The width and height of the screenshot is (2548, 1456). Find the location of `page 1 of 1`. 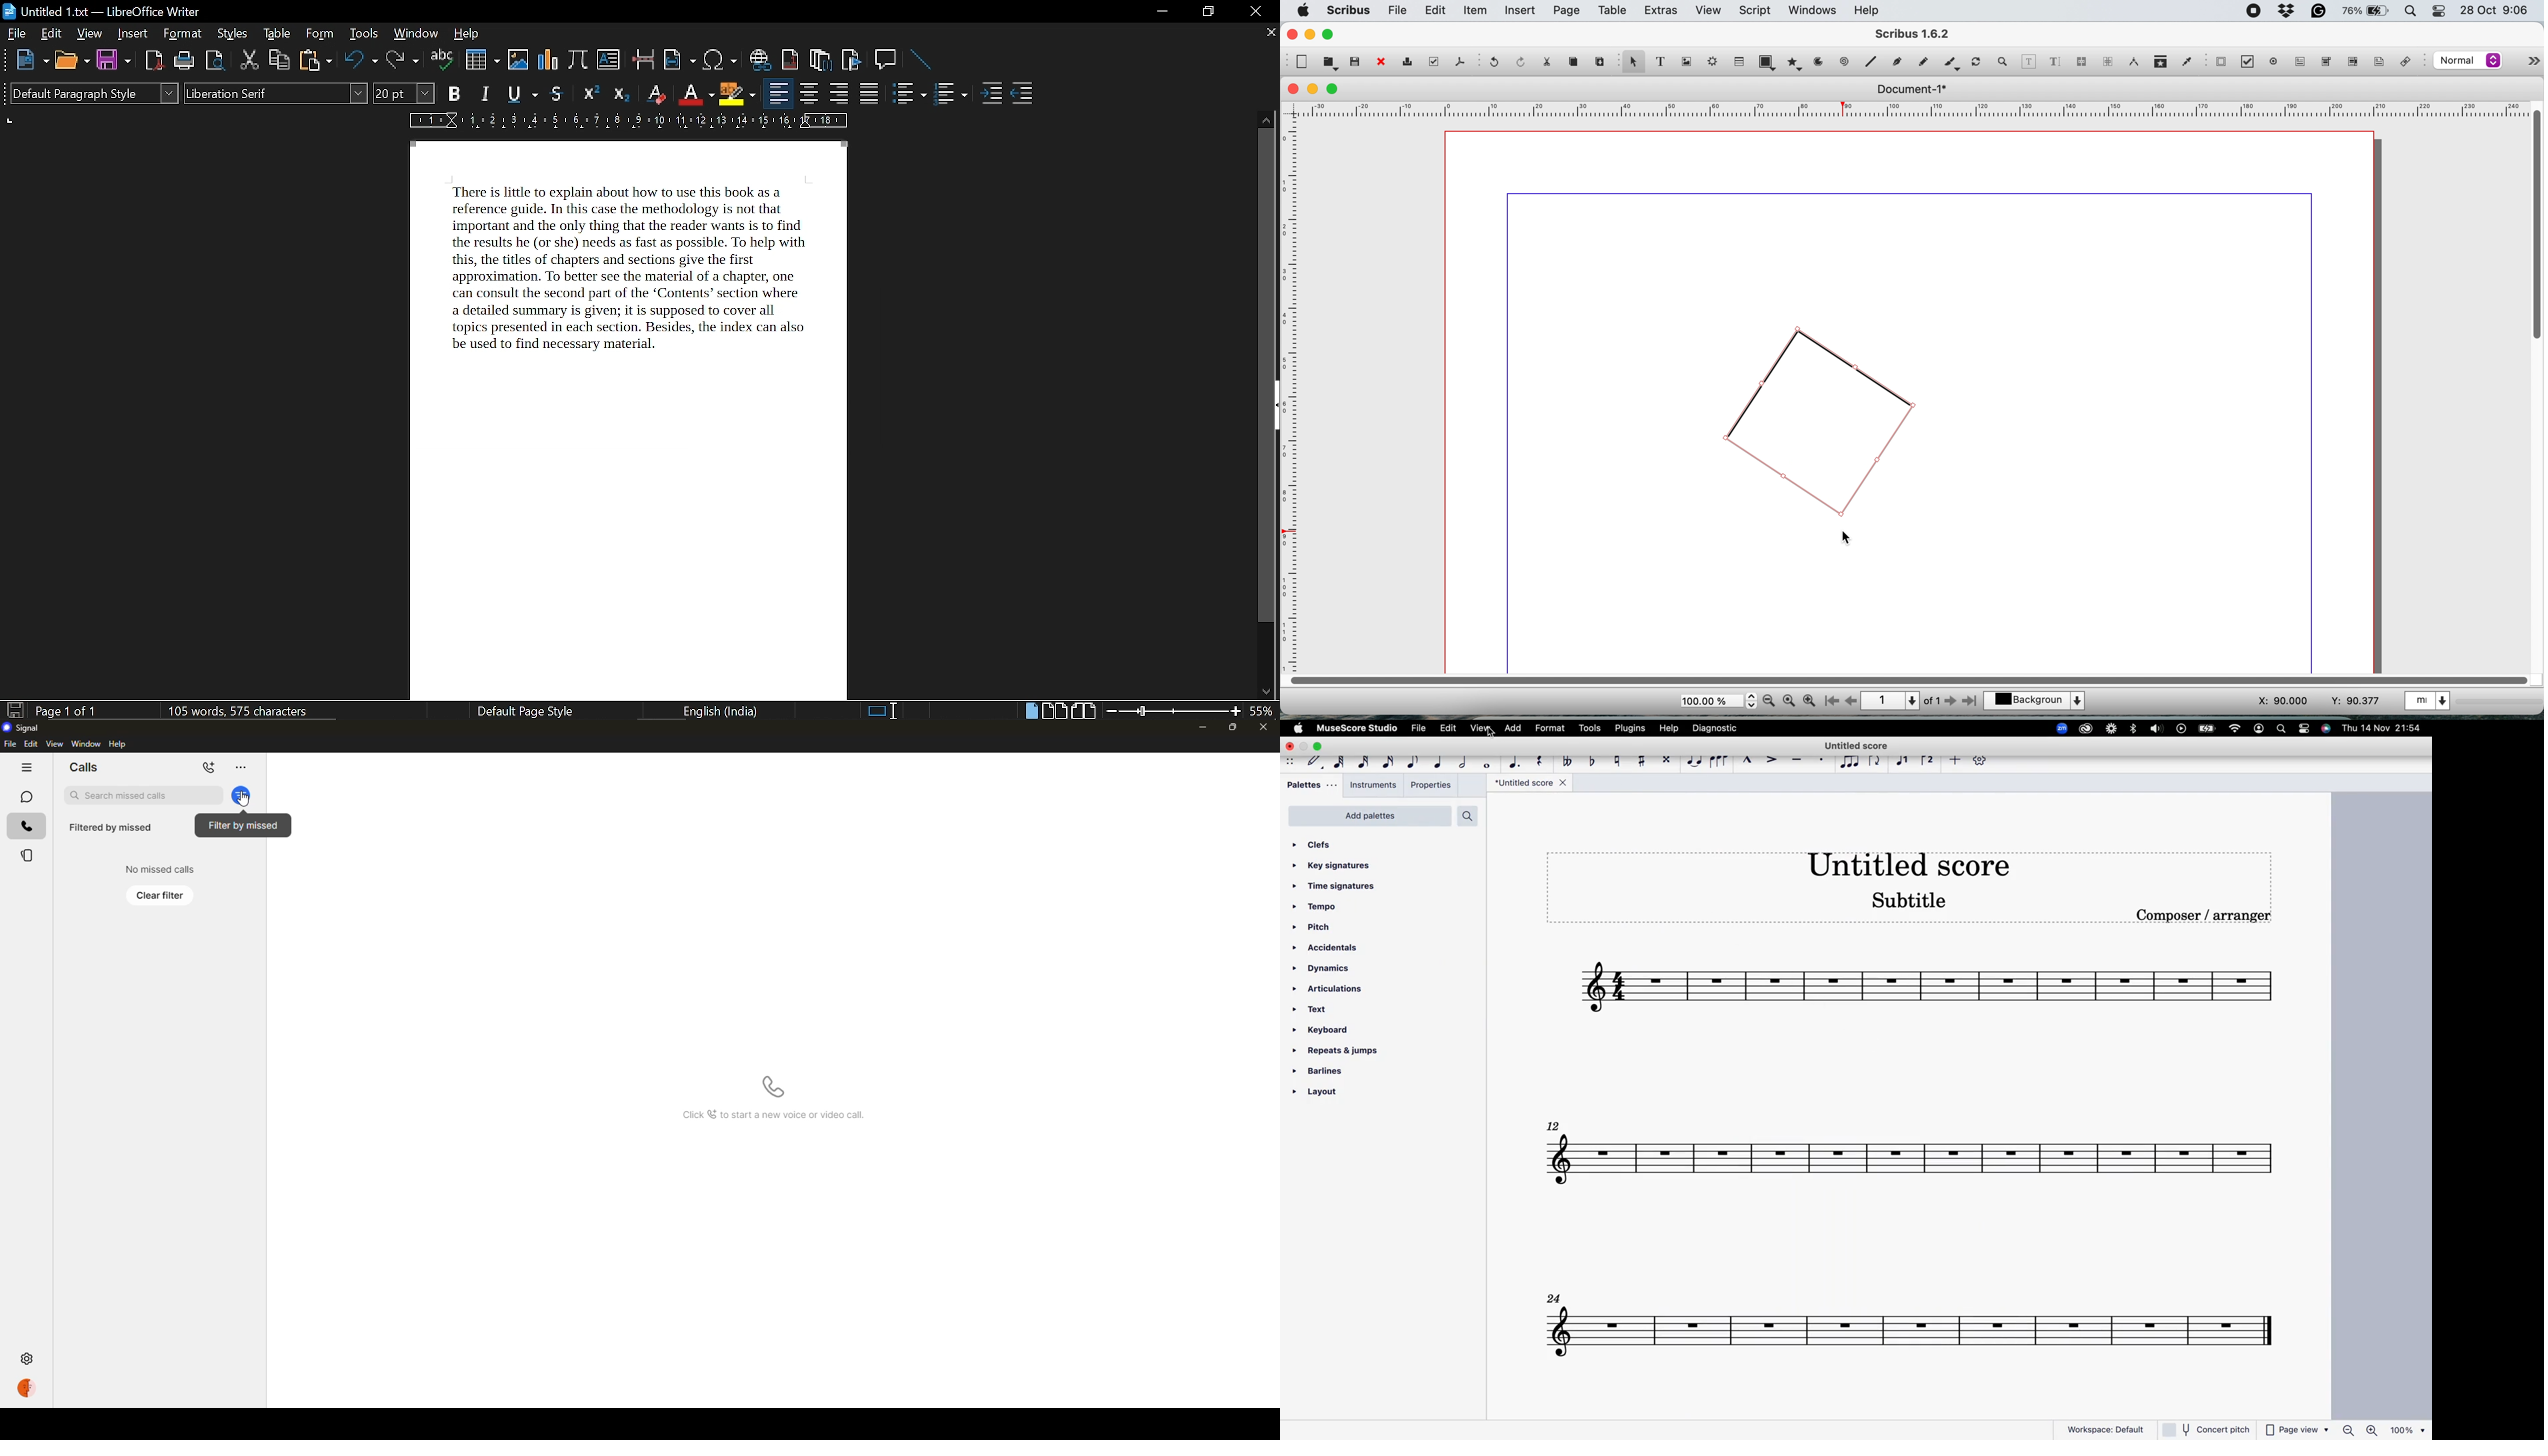

page 1 of 1 is located at coordinates (1901, 700).